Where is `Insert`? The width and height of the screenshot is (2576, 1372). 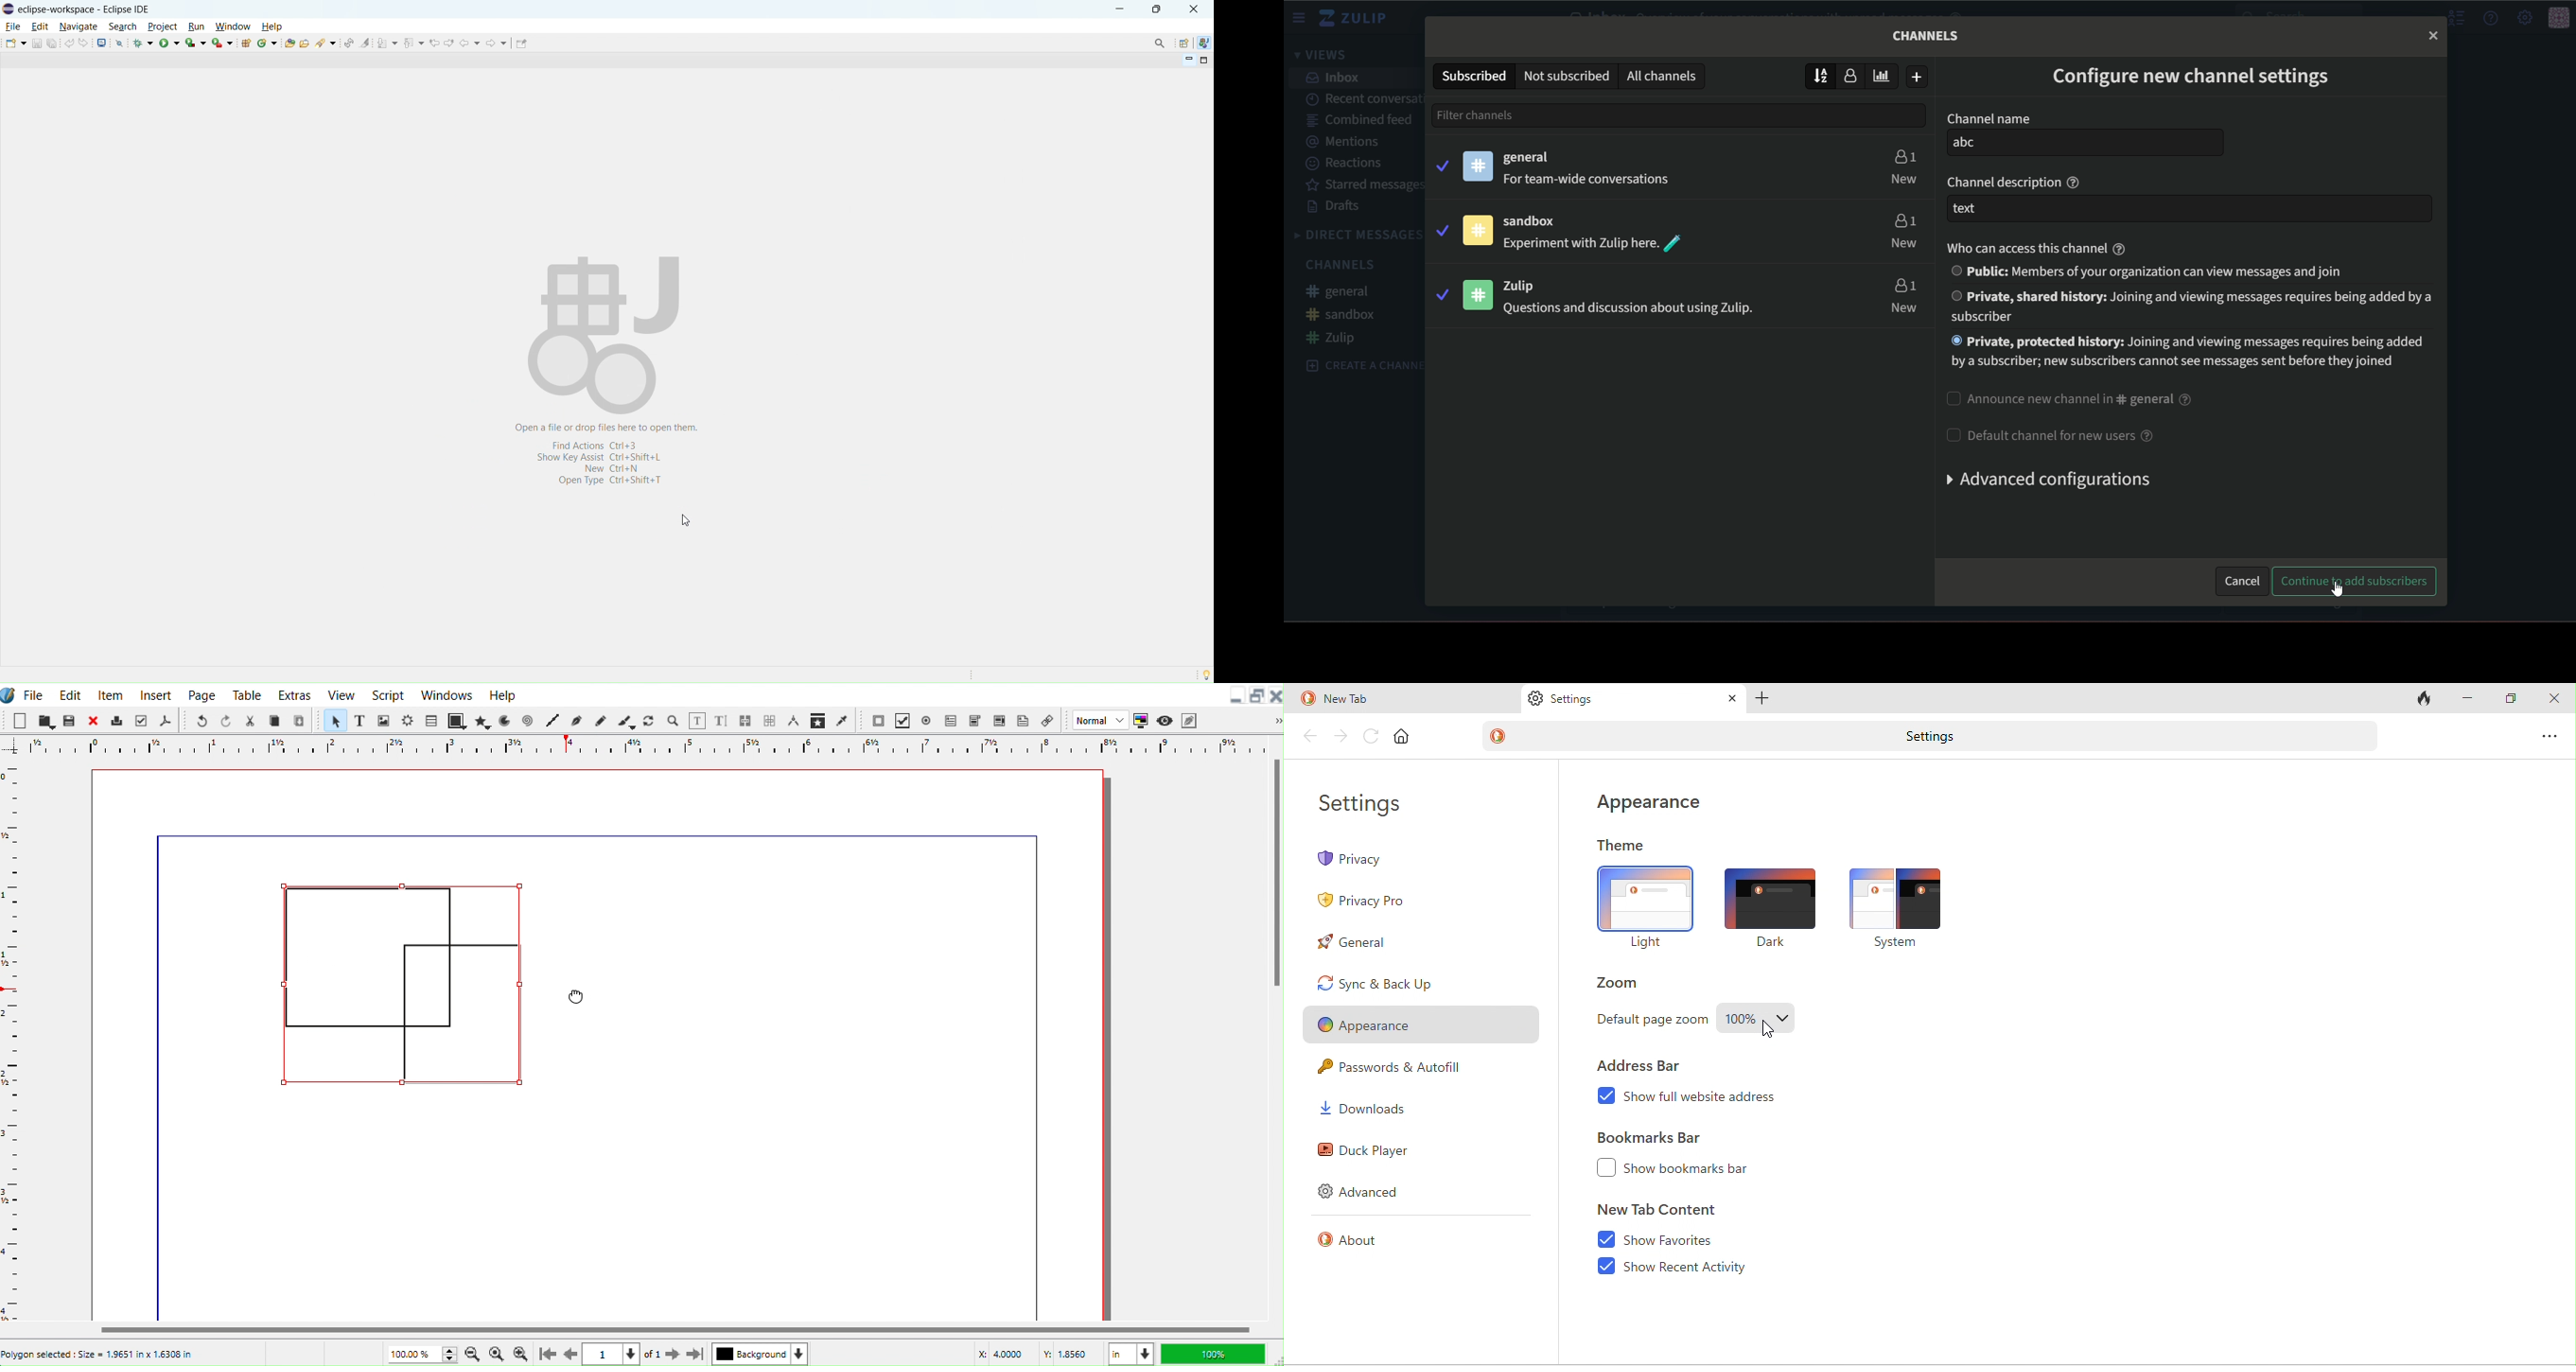
Insert is located at coordinates (156, 694).